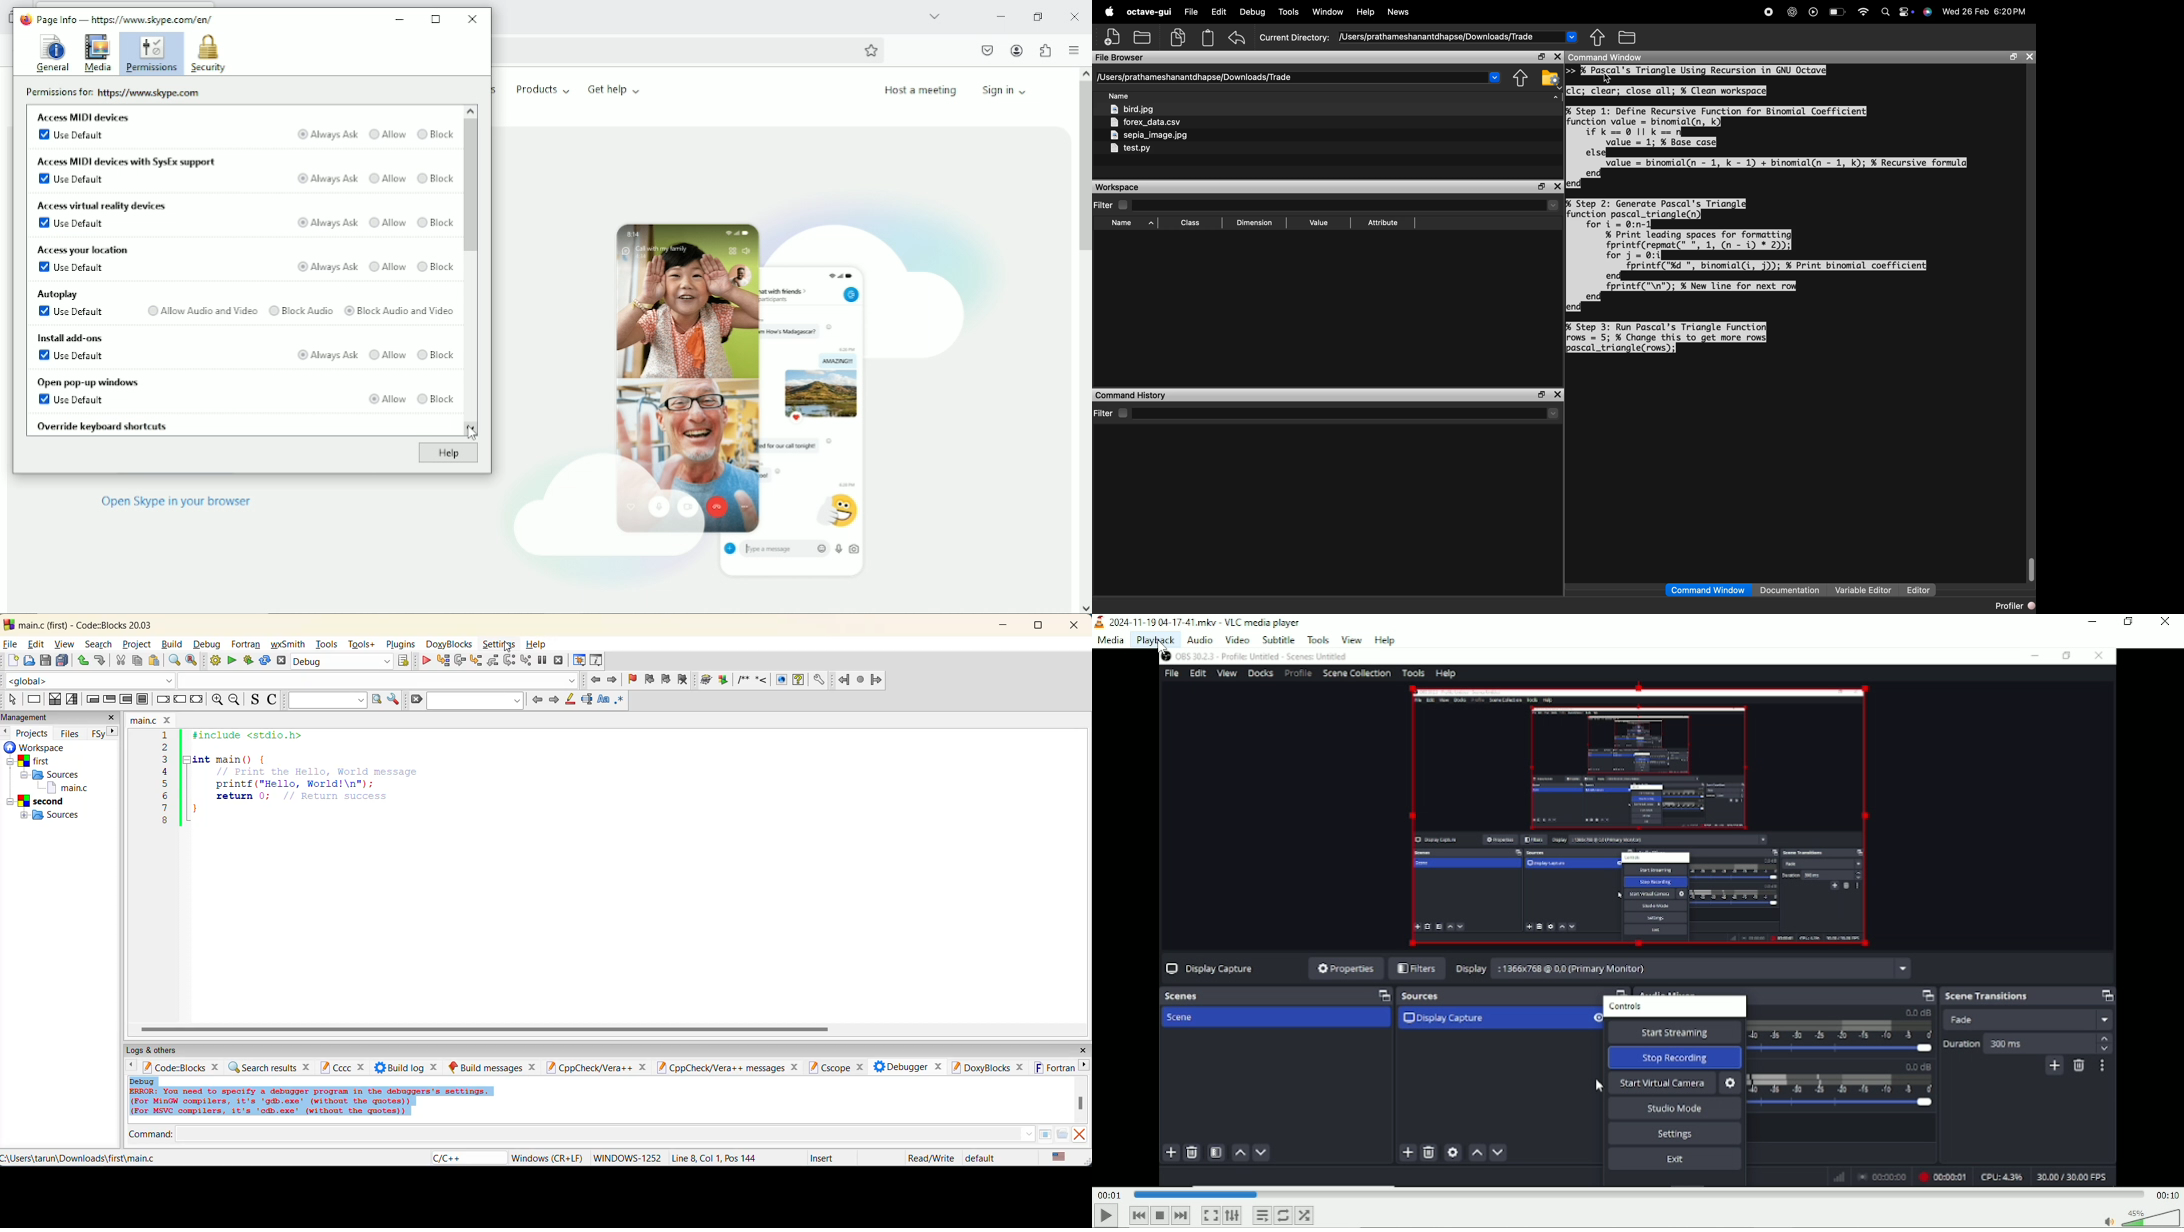 The height and width of the screenshot is (1232, 2184). What do you see at coordinates (527, 660) in the screenshot?
I see `step into instruction` at bounding box center [527, 660].